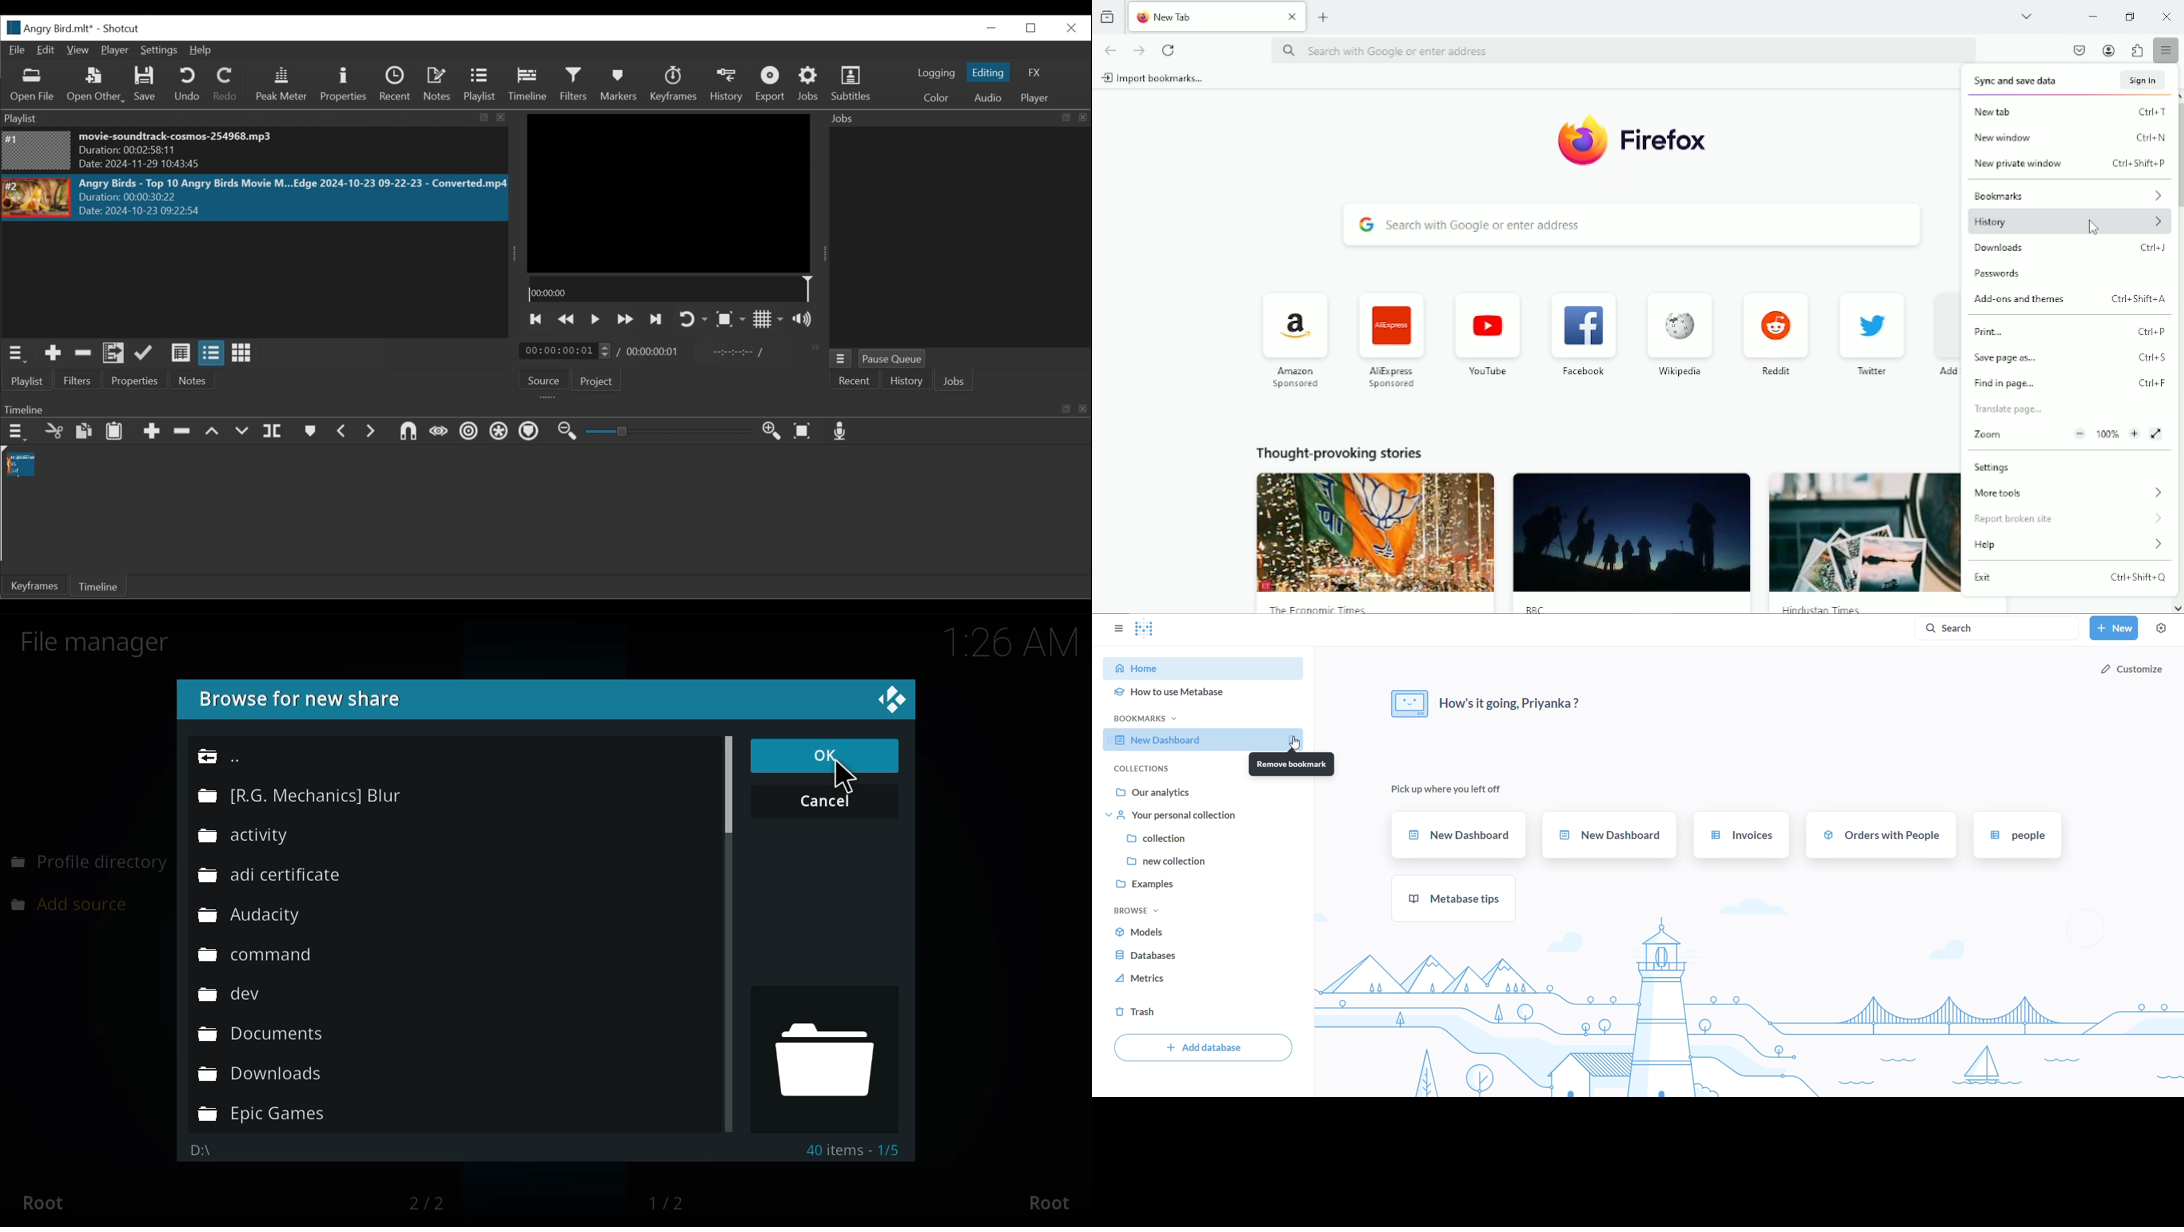 The image size is (2184, 1232). I want to click on Editing, so click(989, 73).